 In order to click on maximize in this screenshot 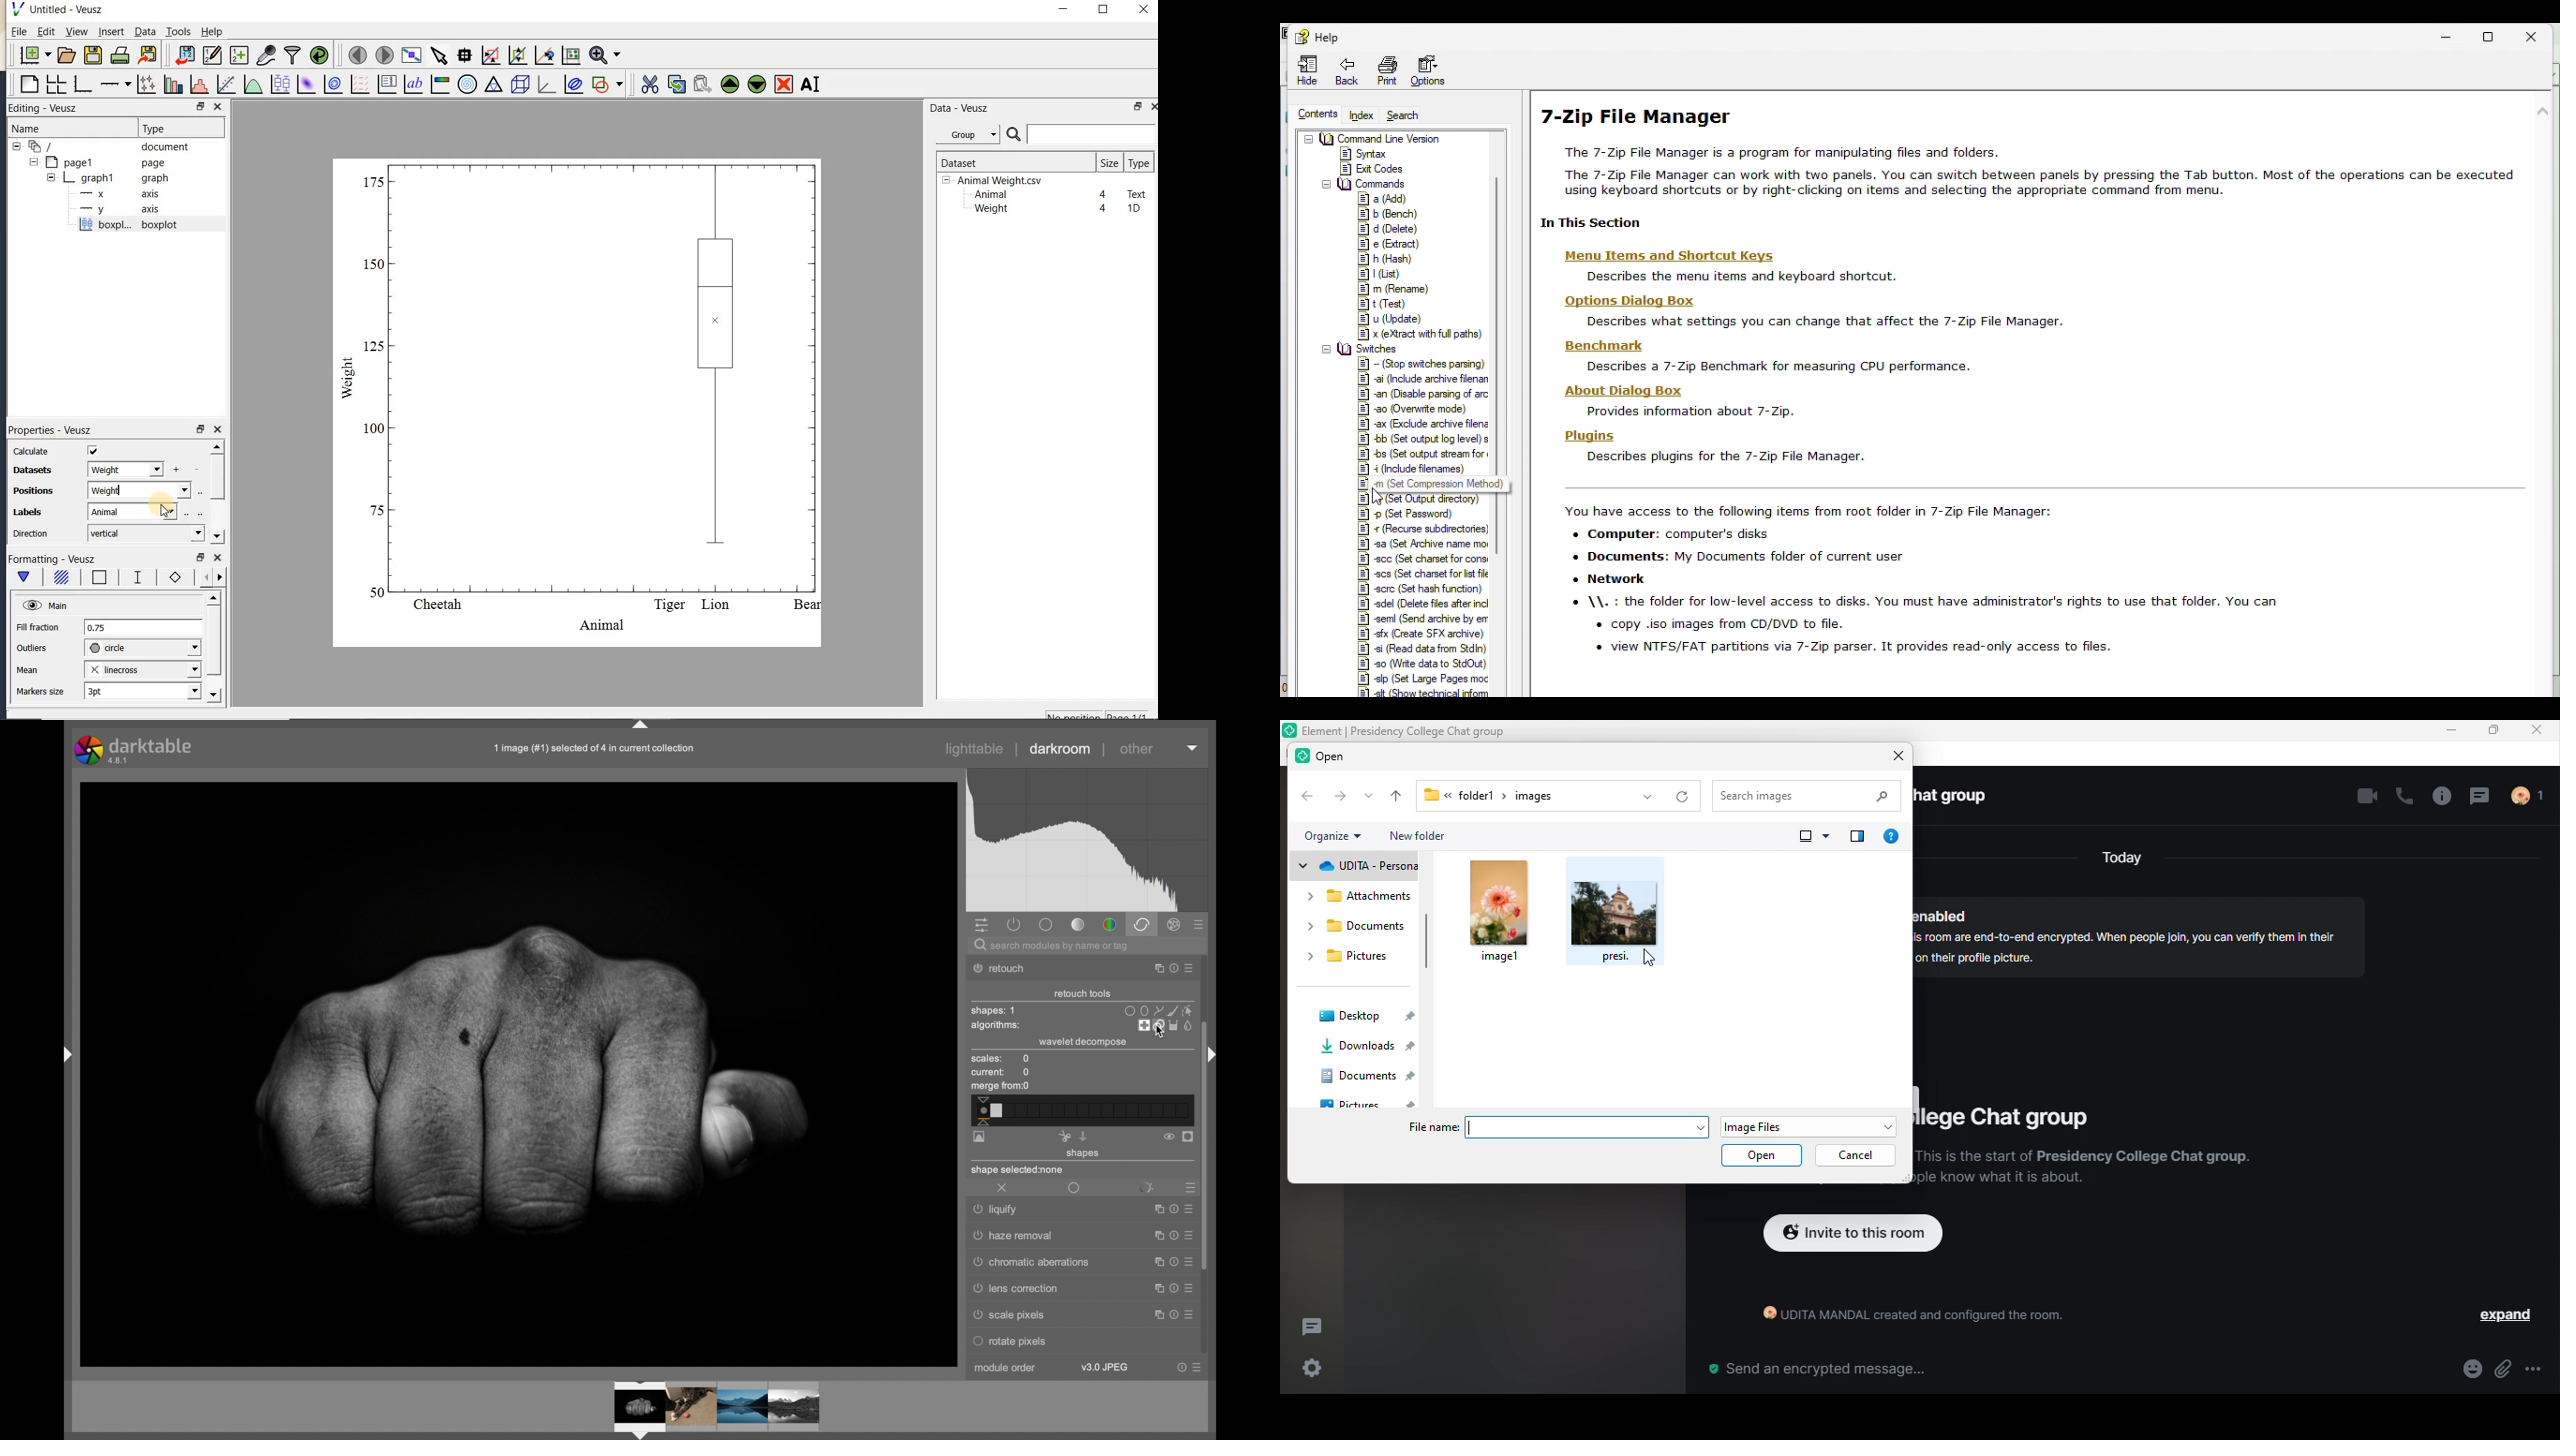, I will do `click(1153, 969)`.